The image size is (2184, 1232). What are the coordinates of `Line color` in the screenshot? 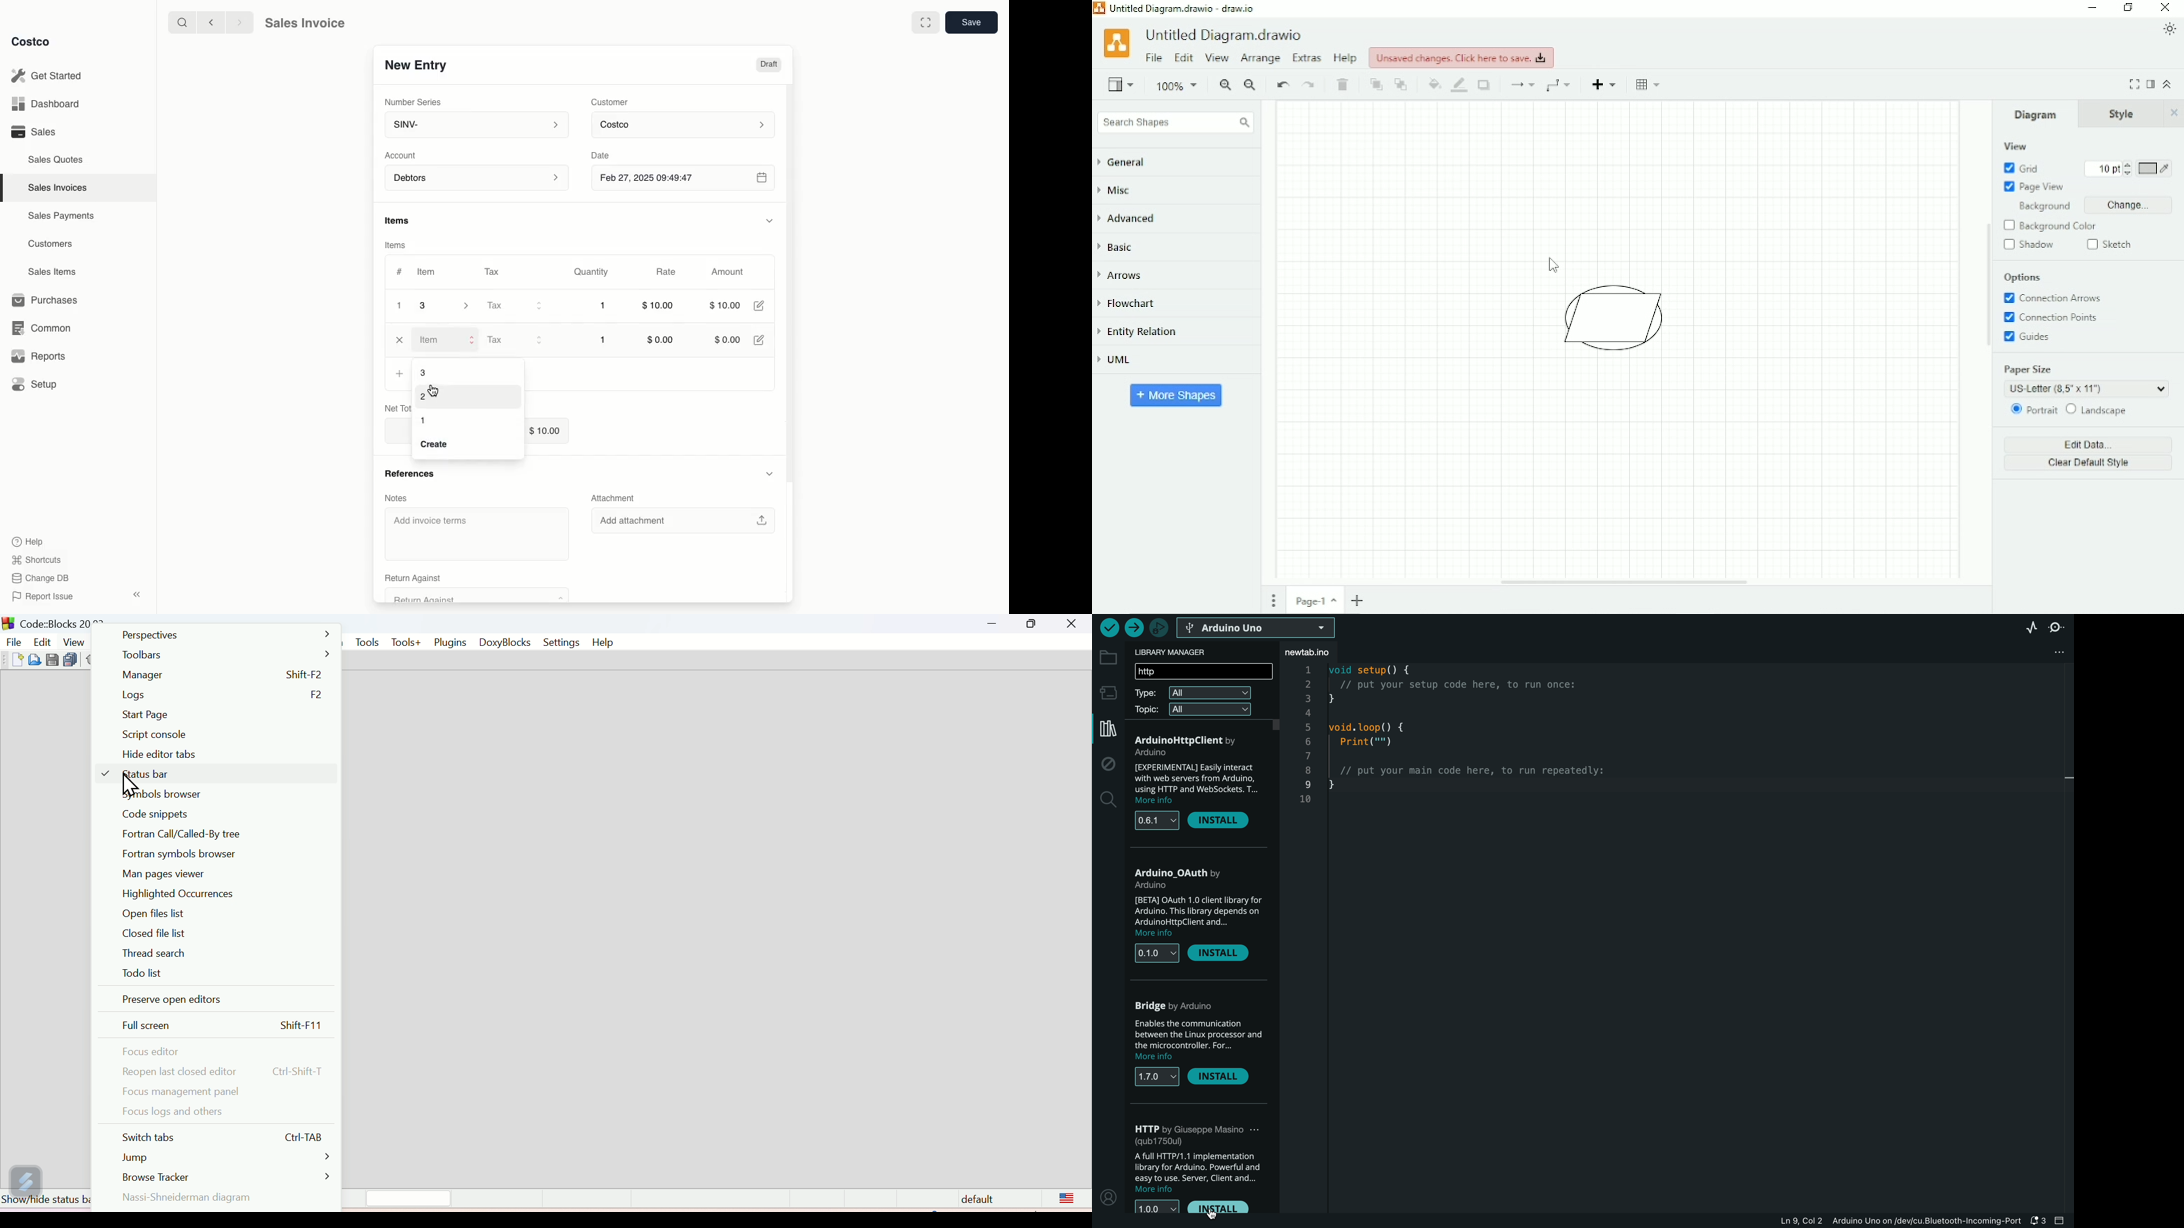 It's located at (1460, 85).